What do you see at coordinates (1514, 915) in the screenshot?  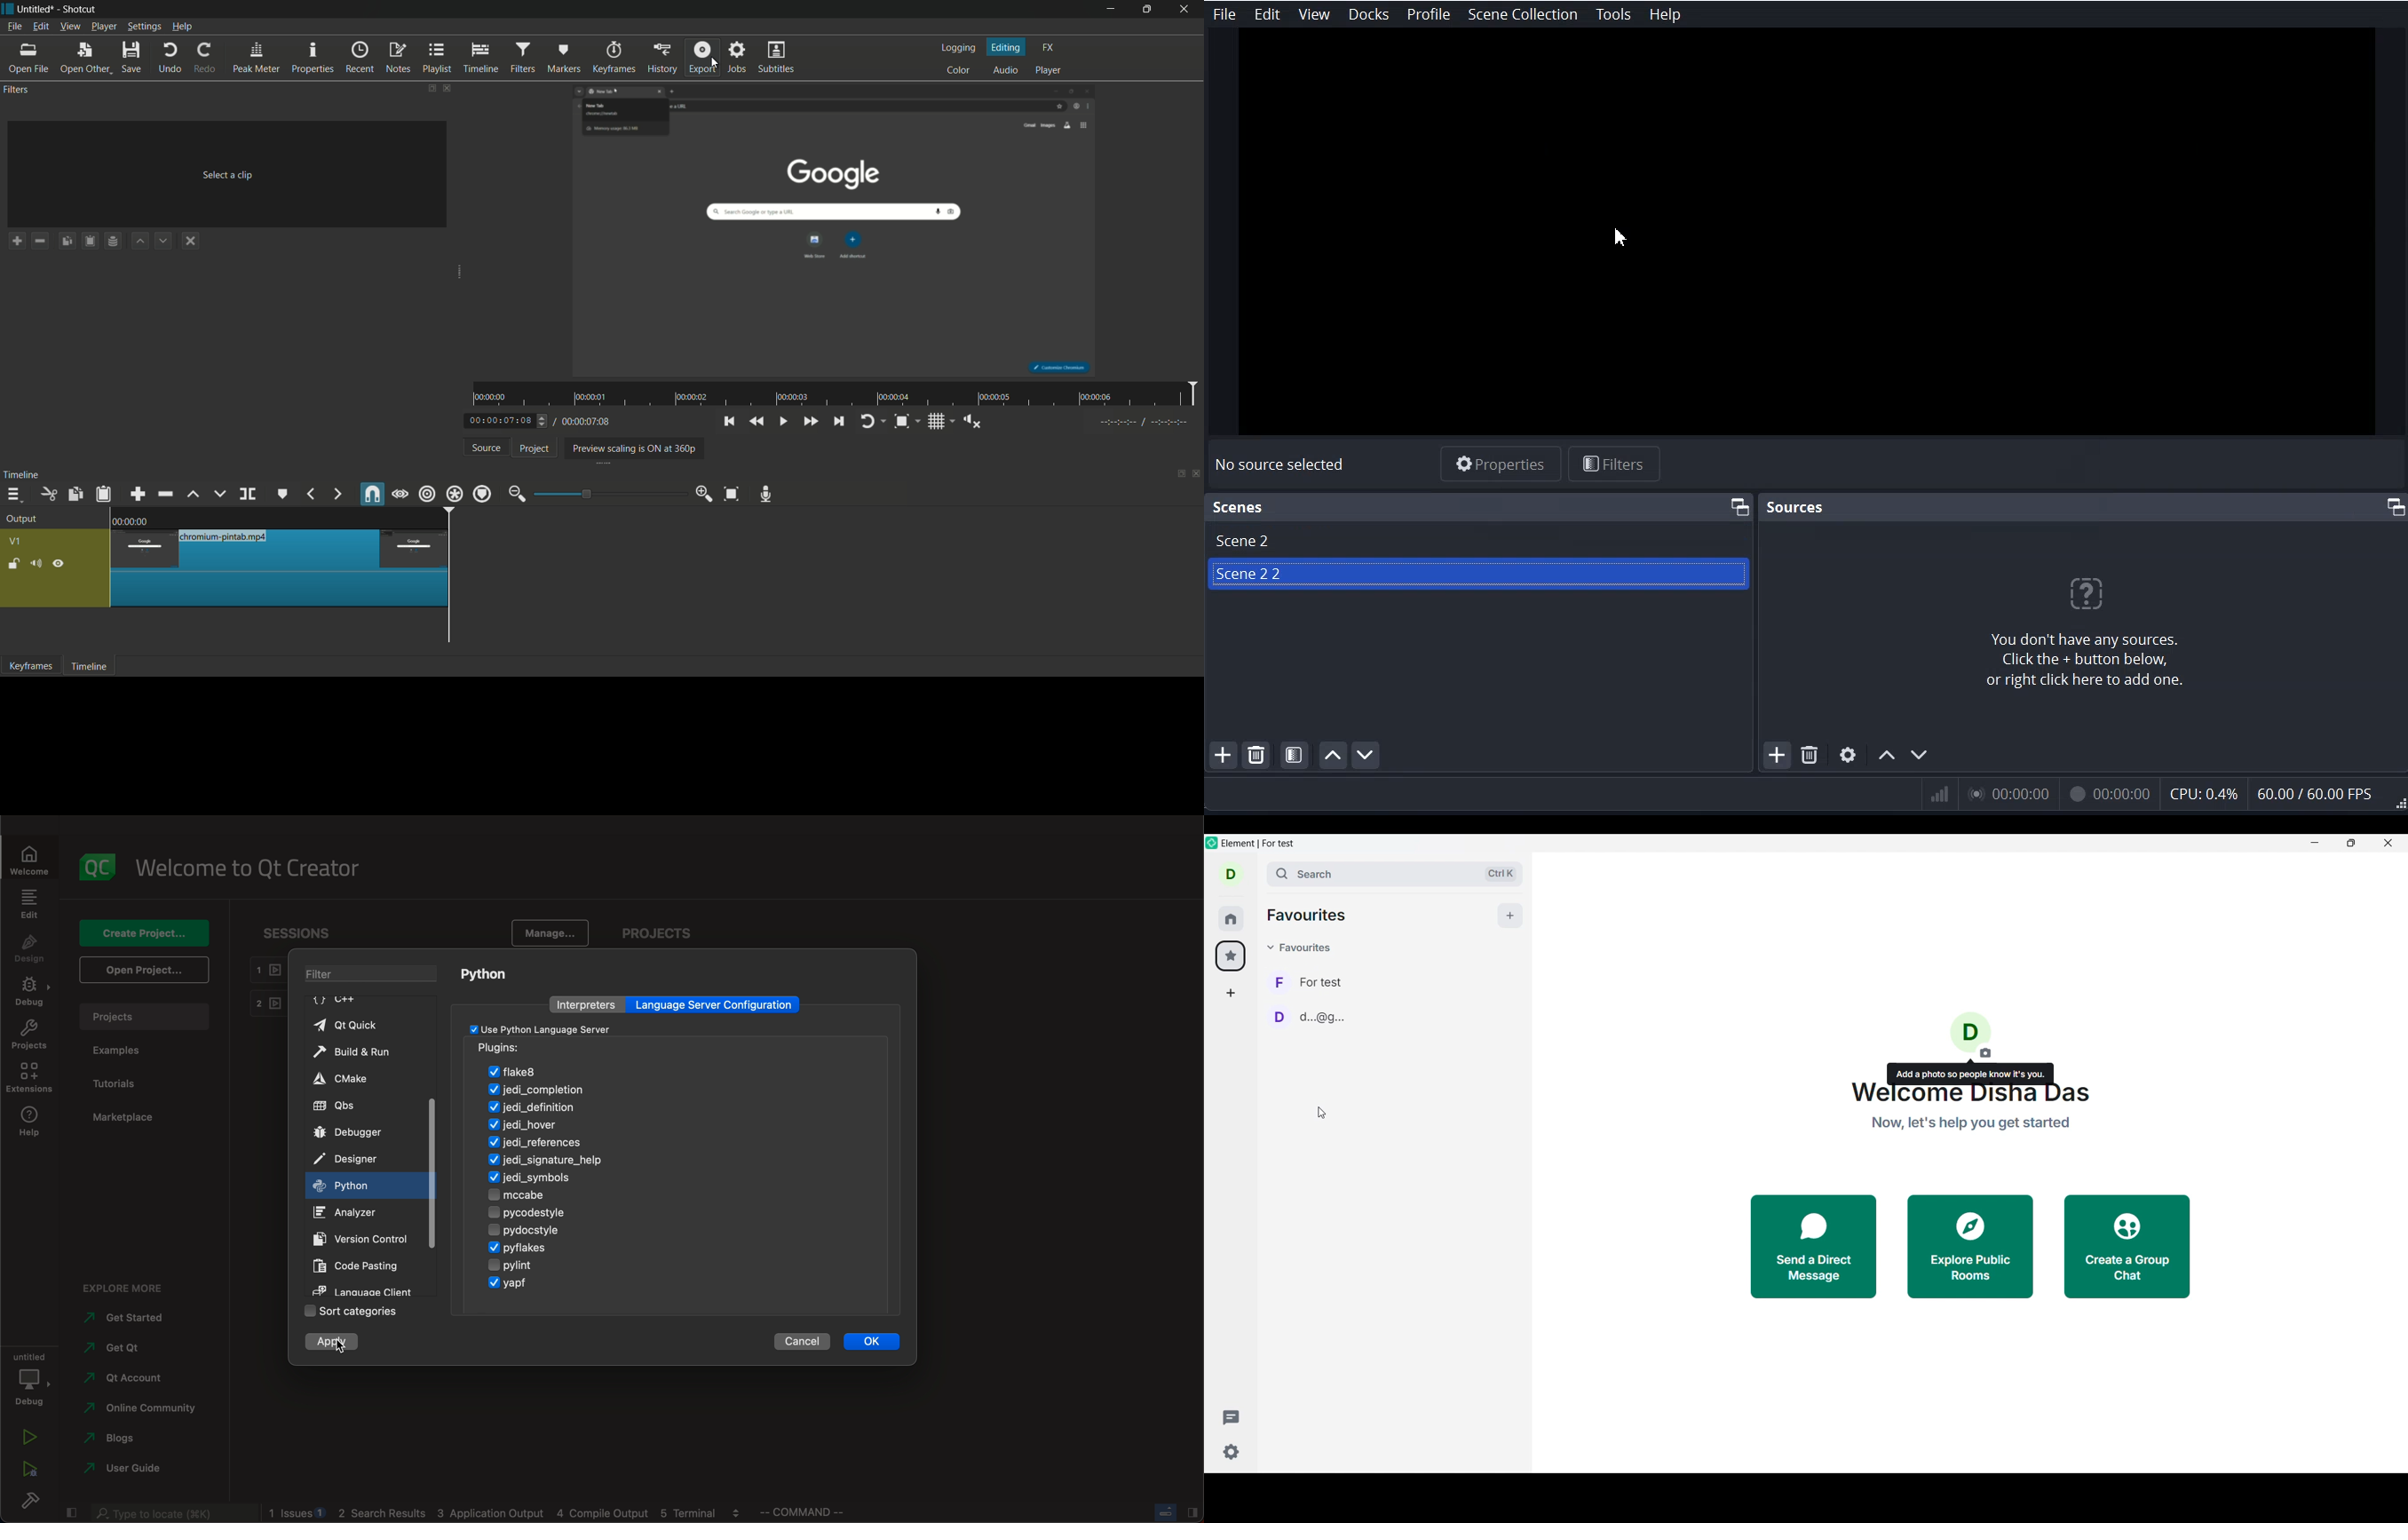 I see `add` at bounding box center [1514, 915].